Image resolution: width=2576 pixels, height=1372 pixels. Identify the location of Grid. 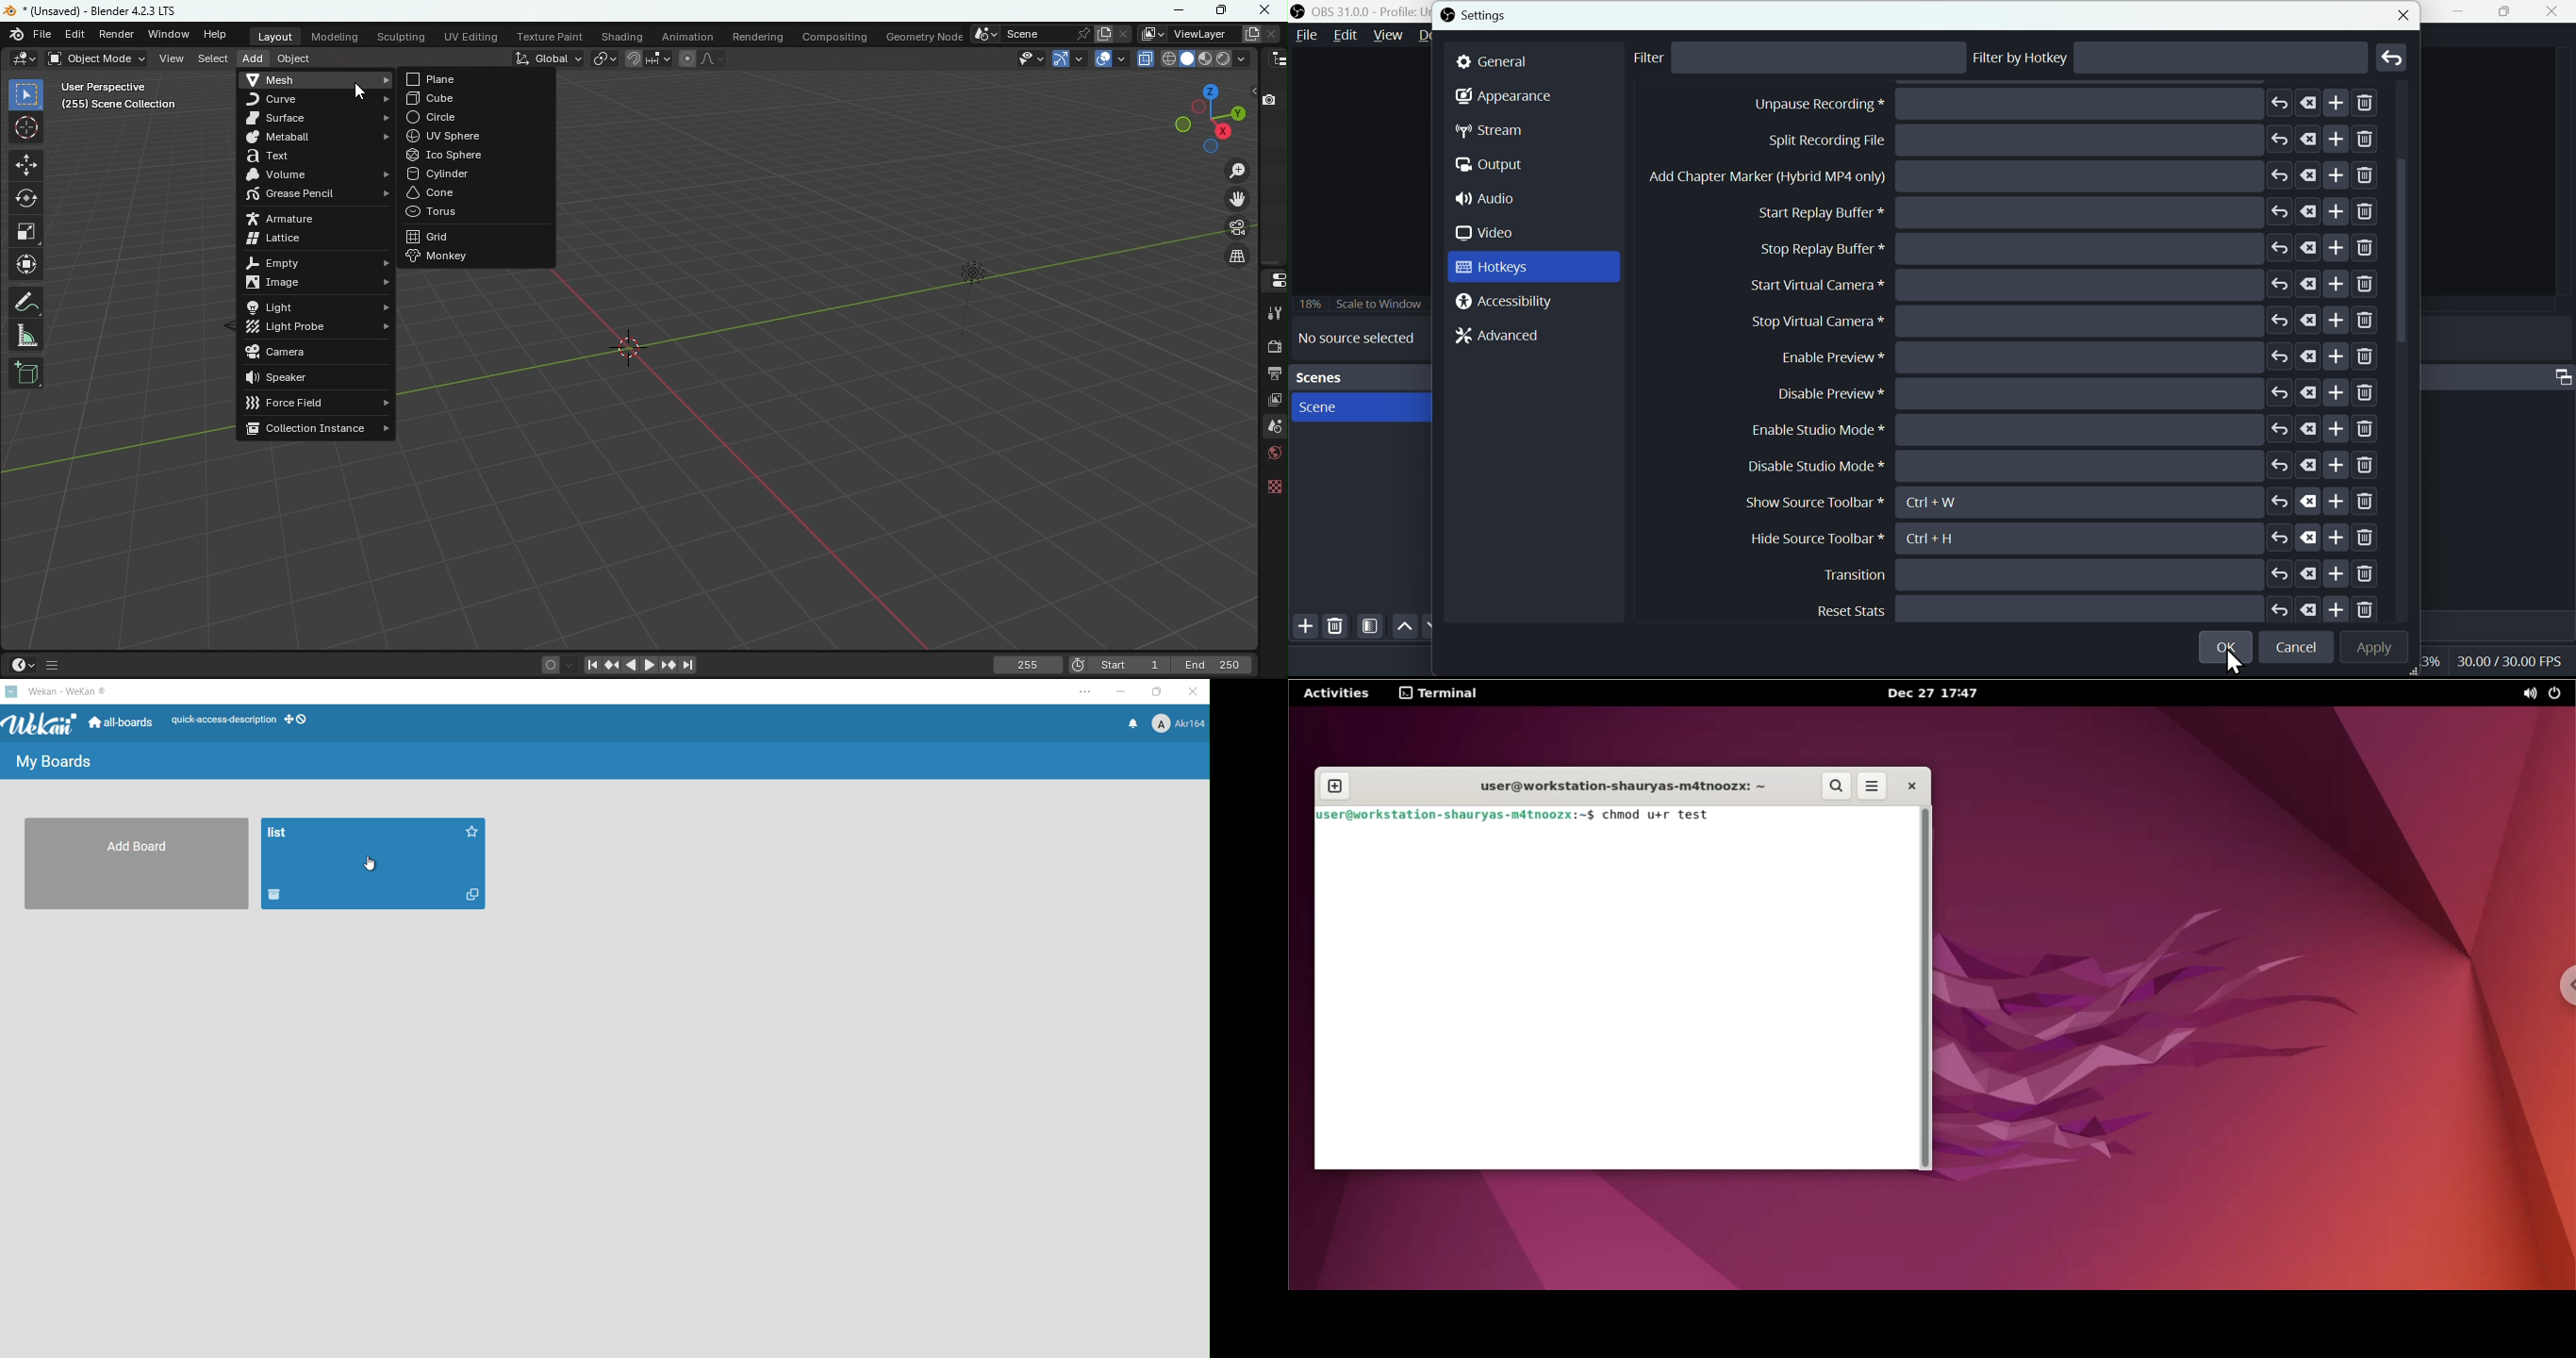
(479, 236).